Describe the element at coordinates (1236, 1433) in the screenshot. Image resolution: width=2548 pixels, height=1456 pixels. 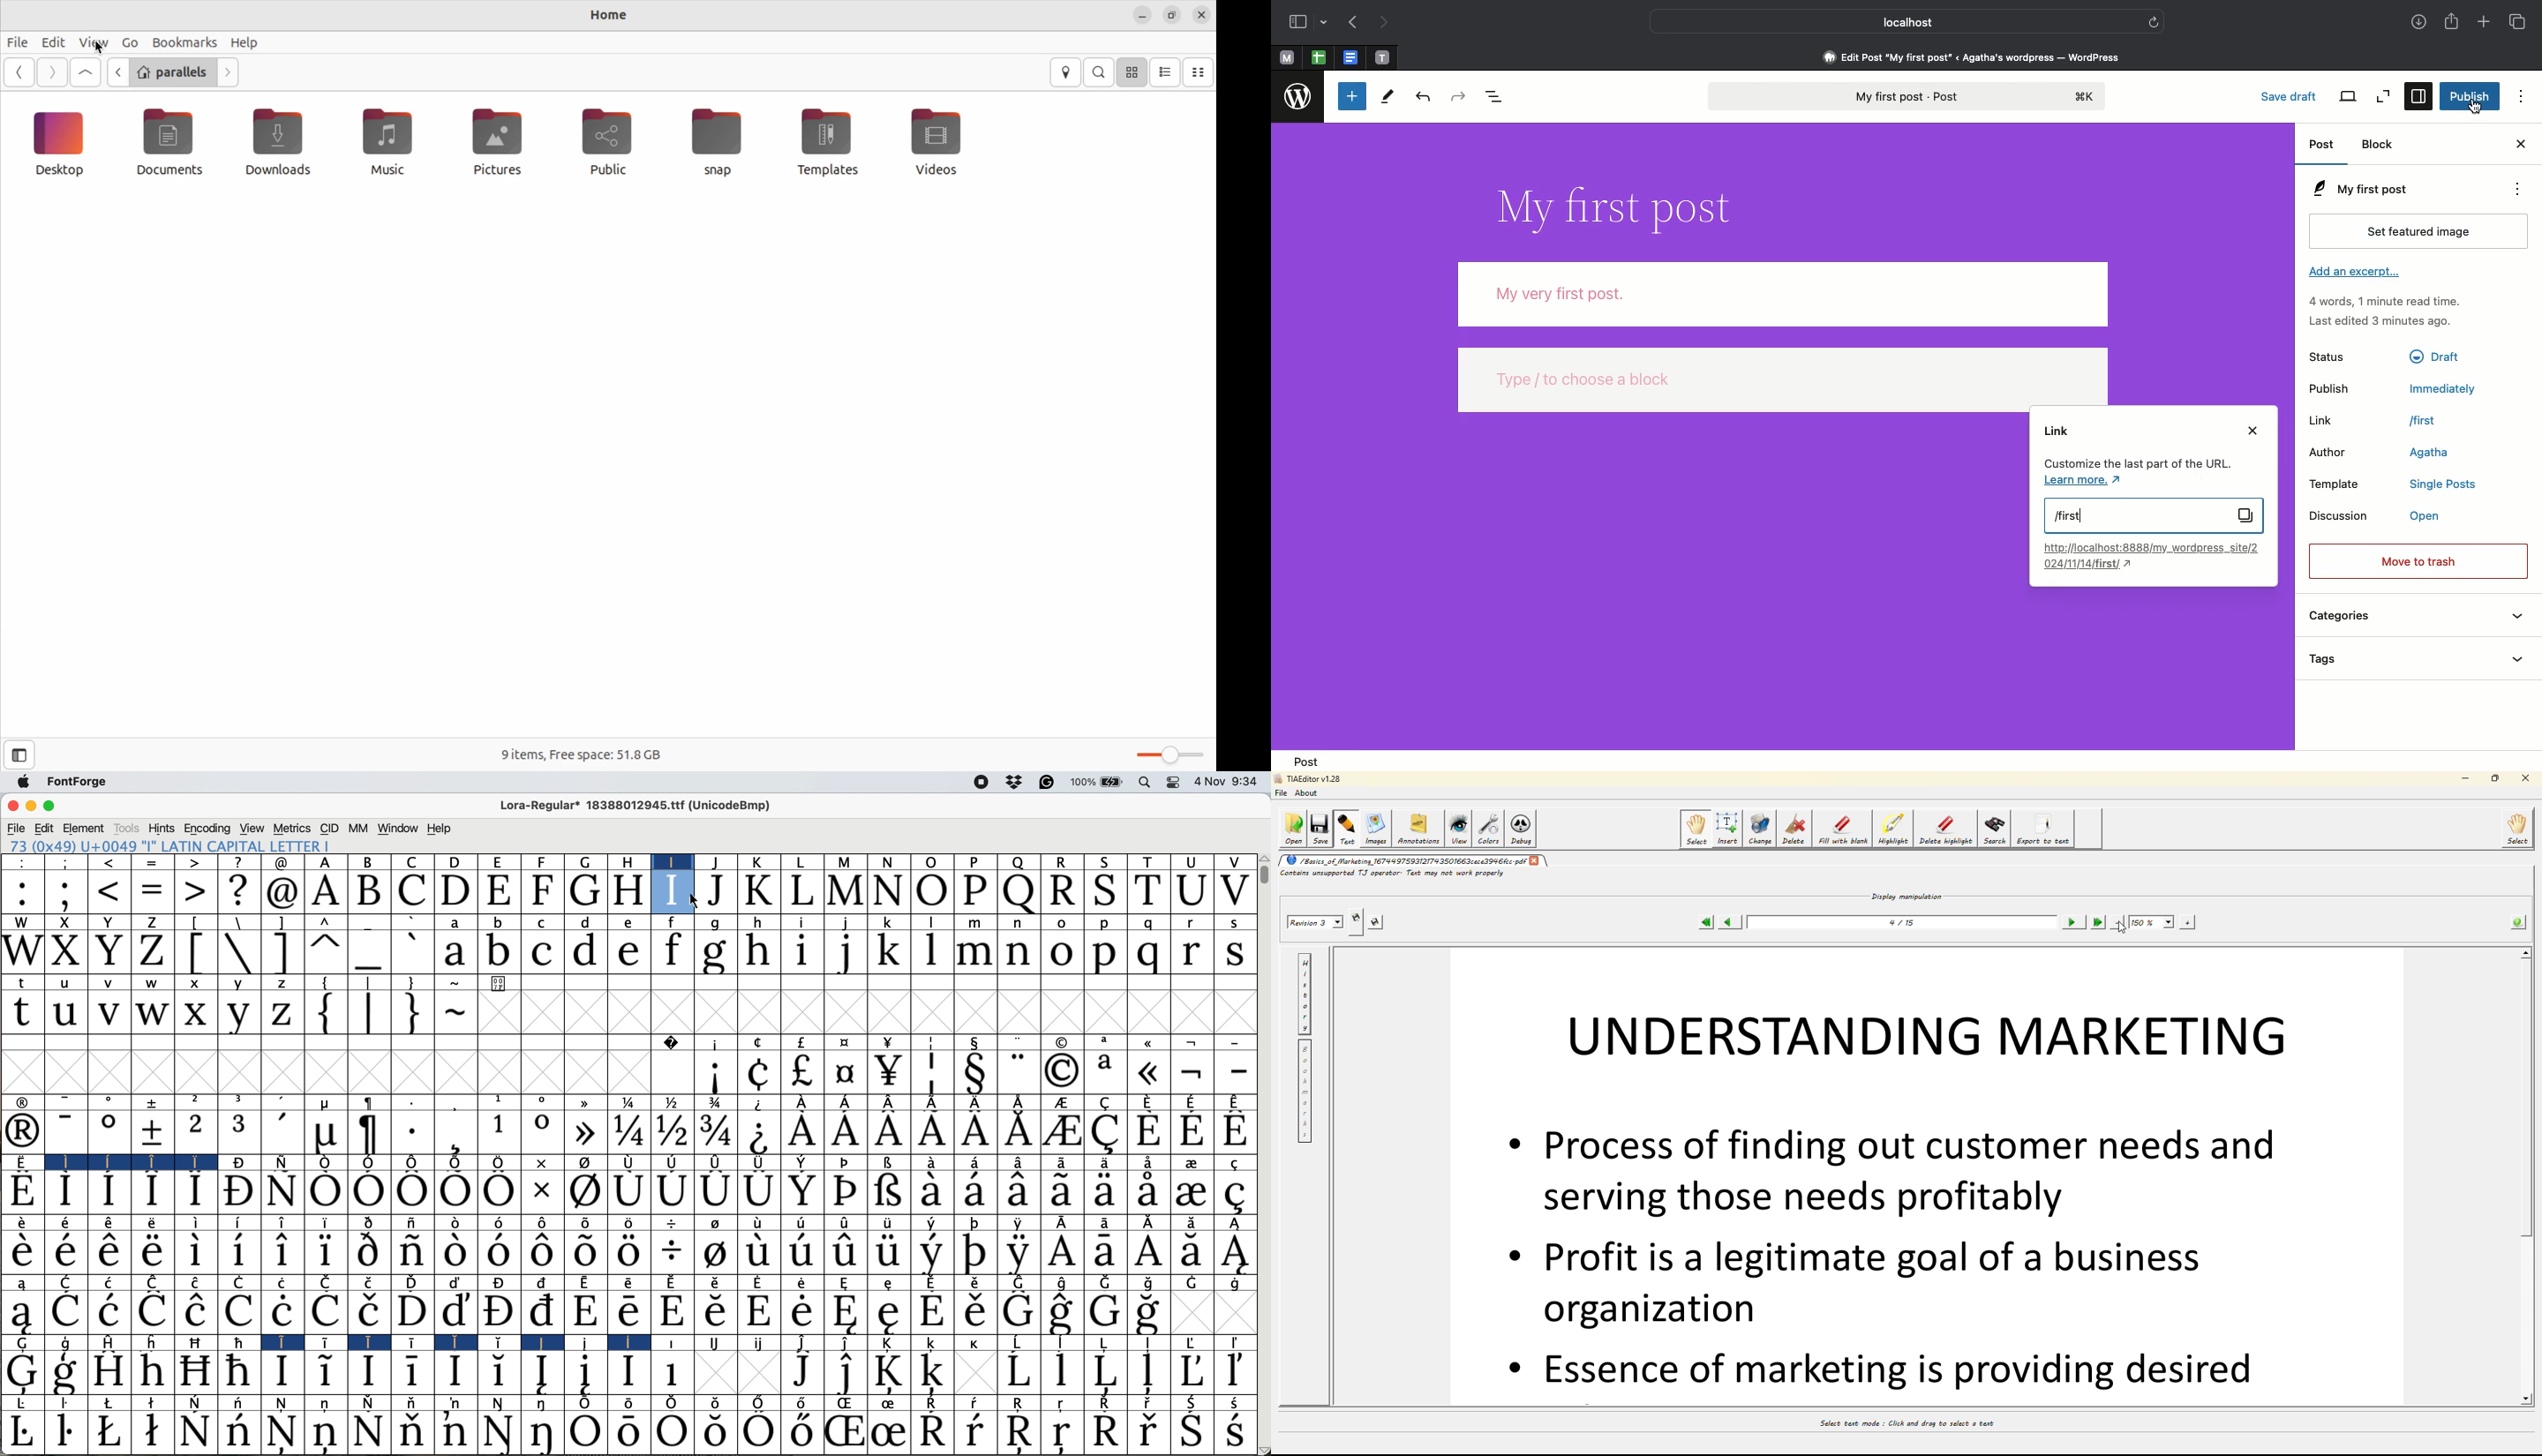
I see `Symbol` at that location.